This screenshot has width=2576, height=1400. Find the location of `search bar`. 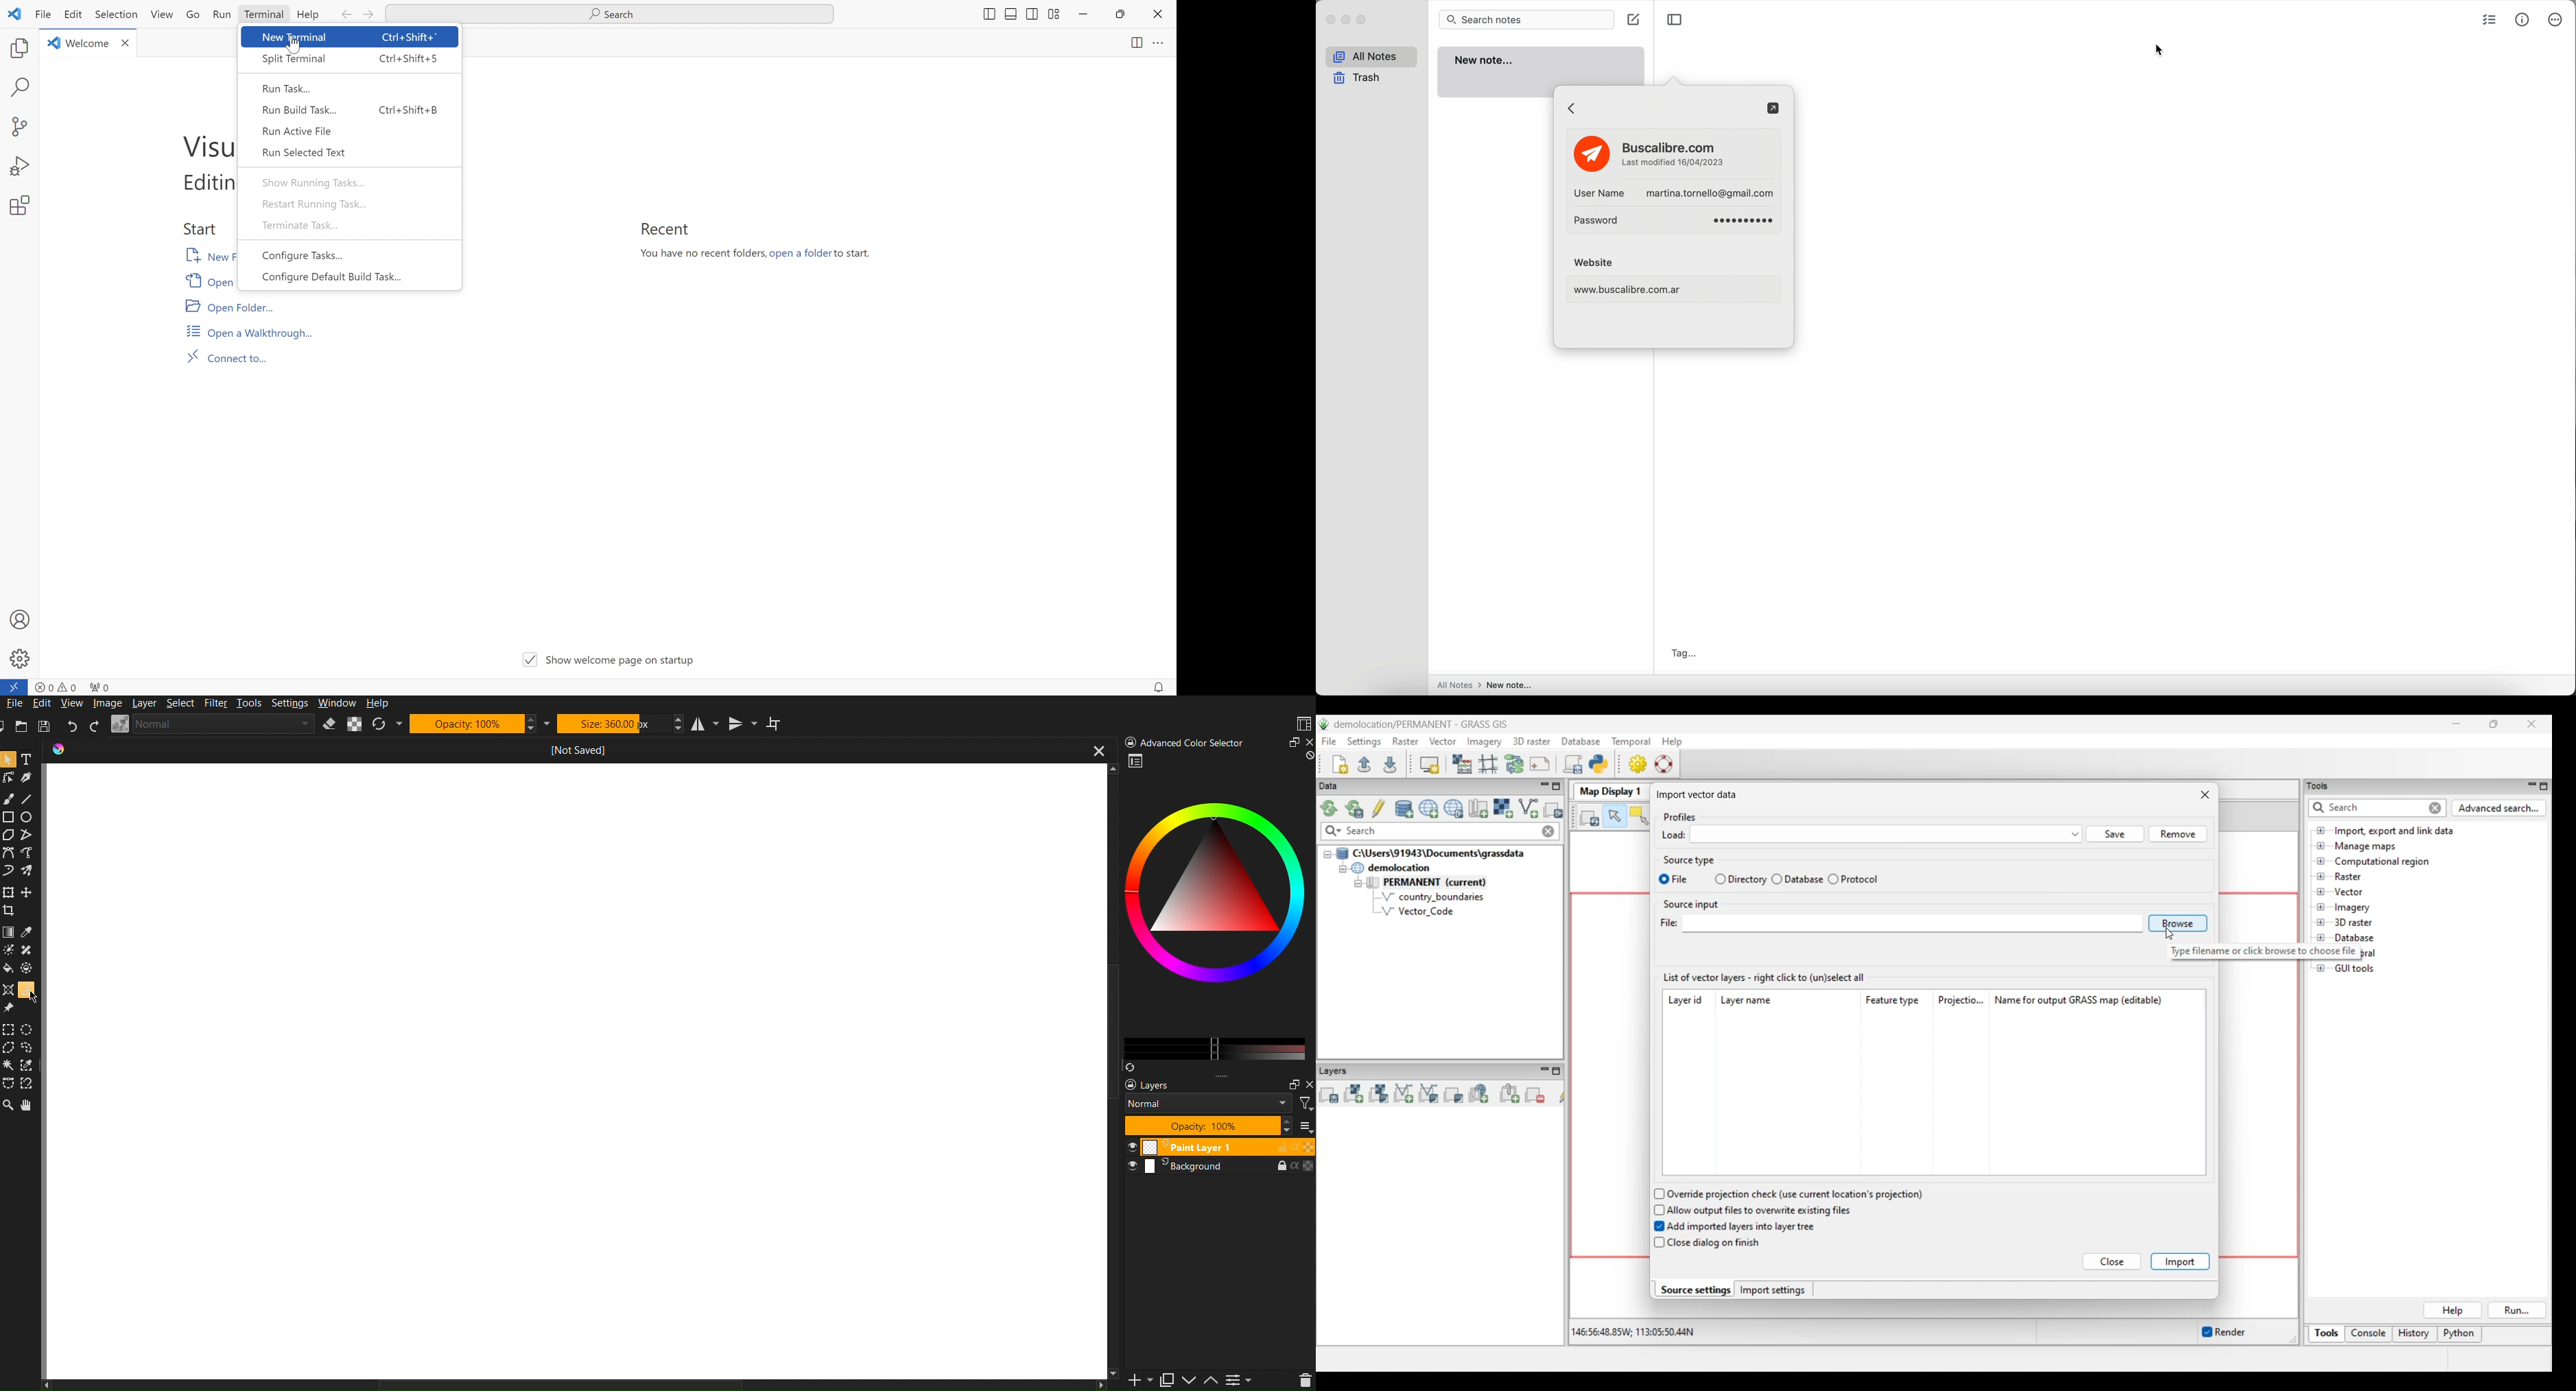

search bar is located at coordinates (1526, 20).